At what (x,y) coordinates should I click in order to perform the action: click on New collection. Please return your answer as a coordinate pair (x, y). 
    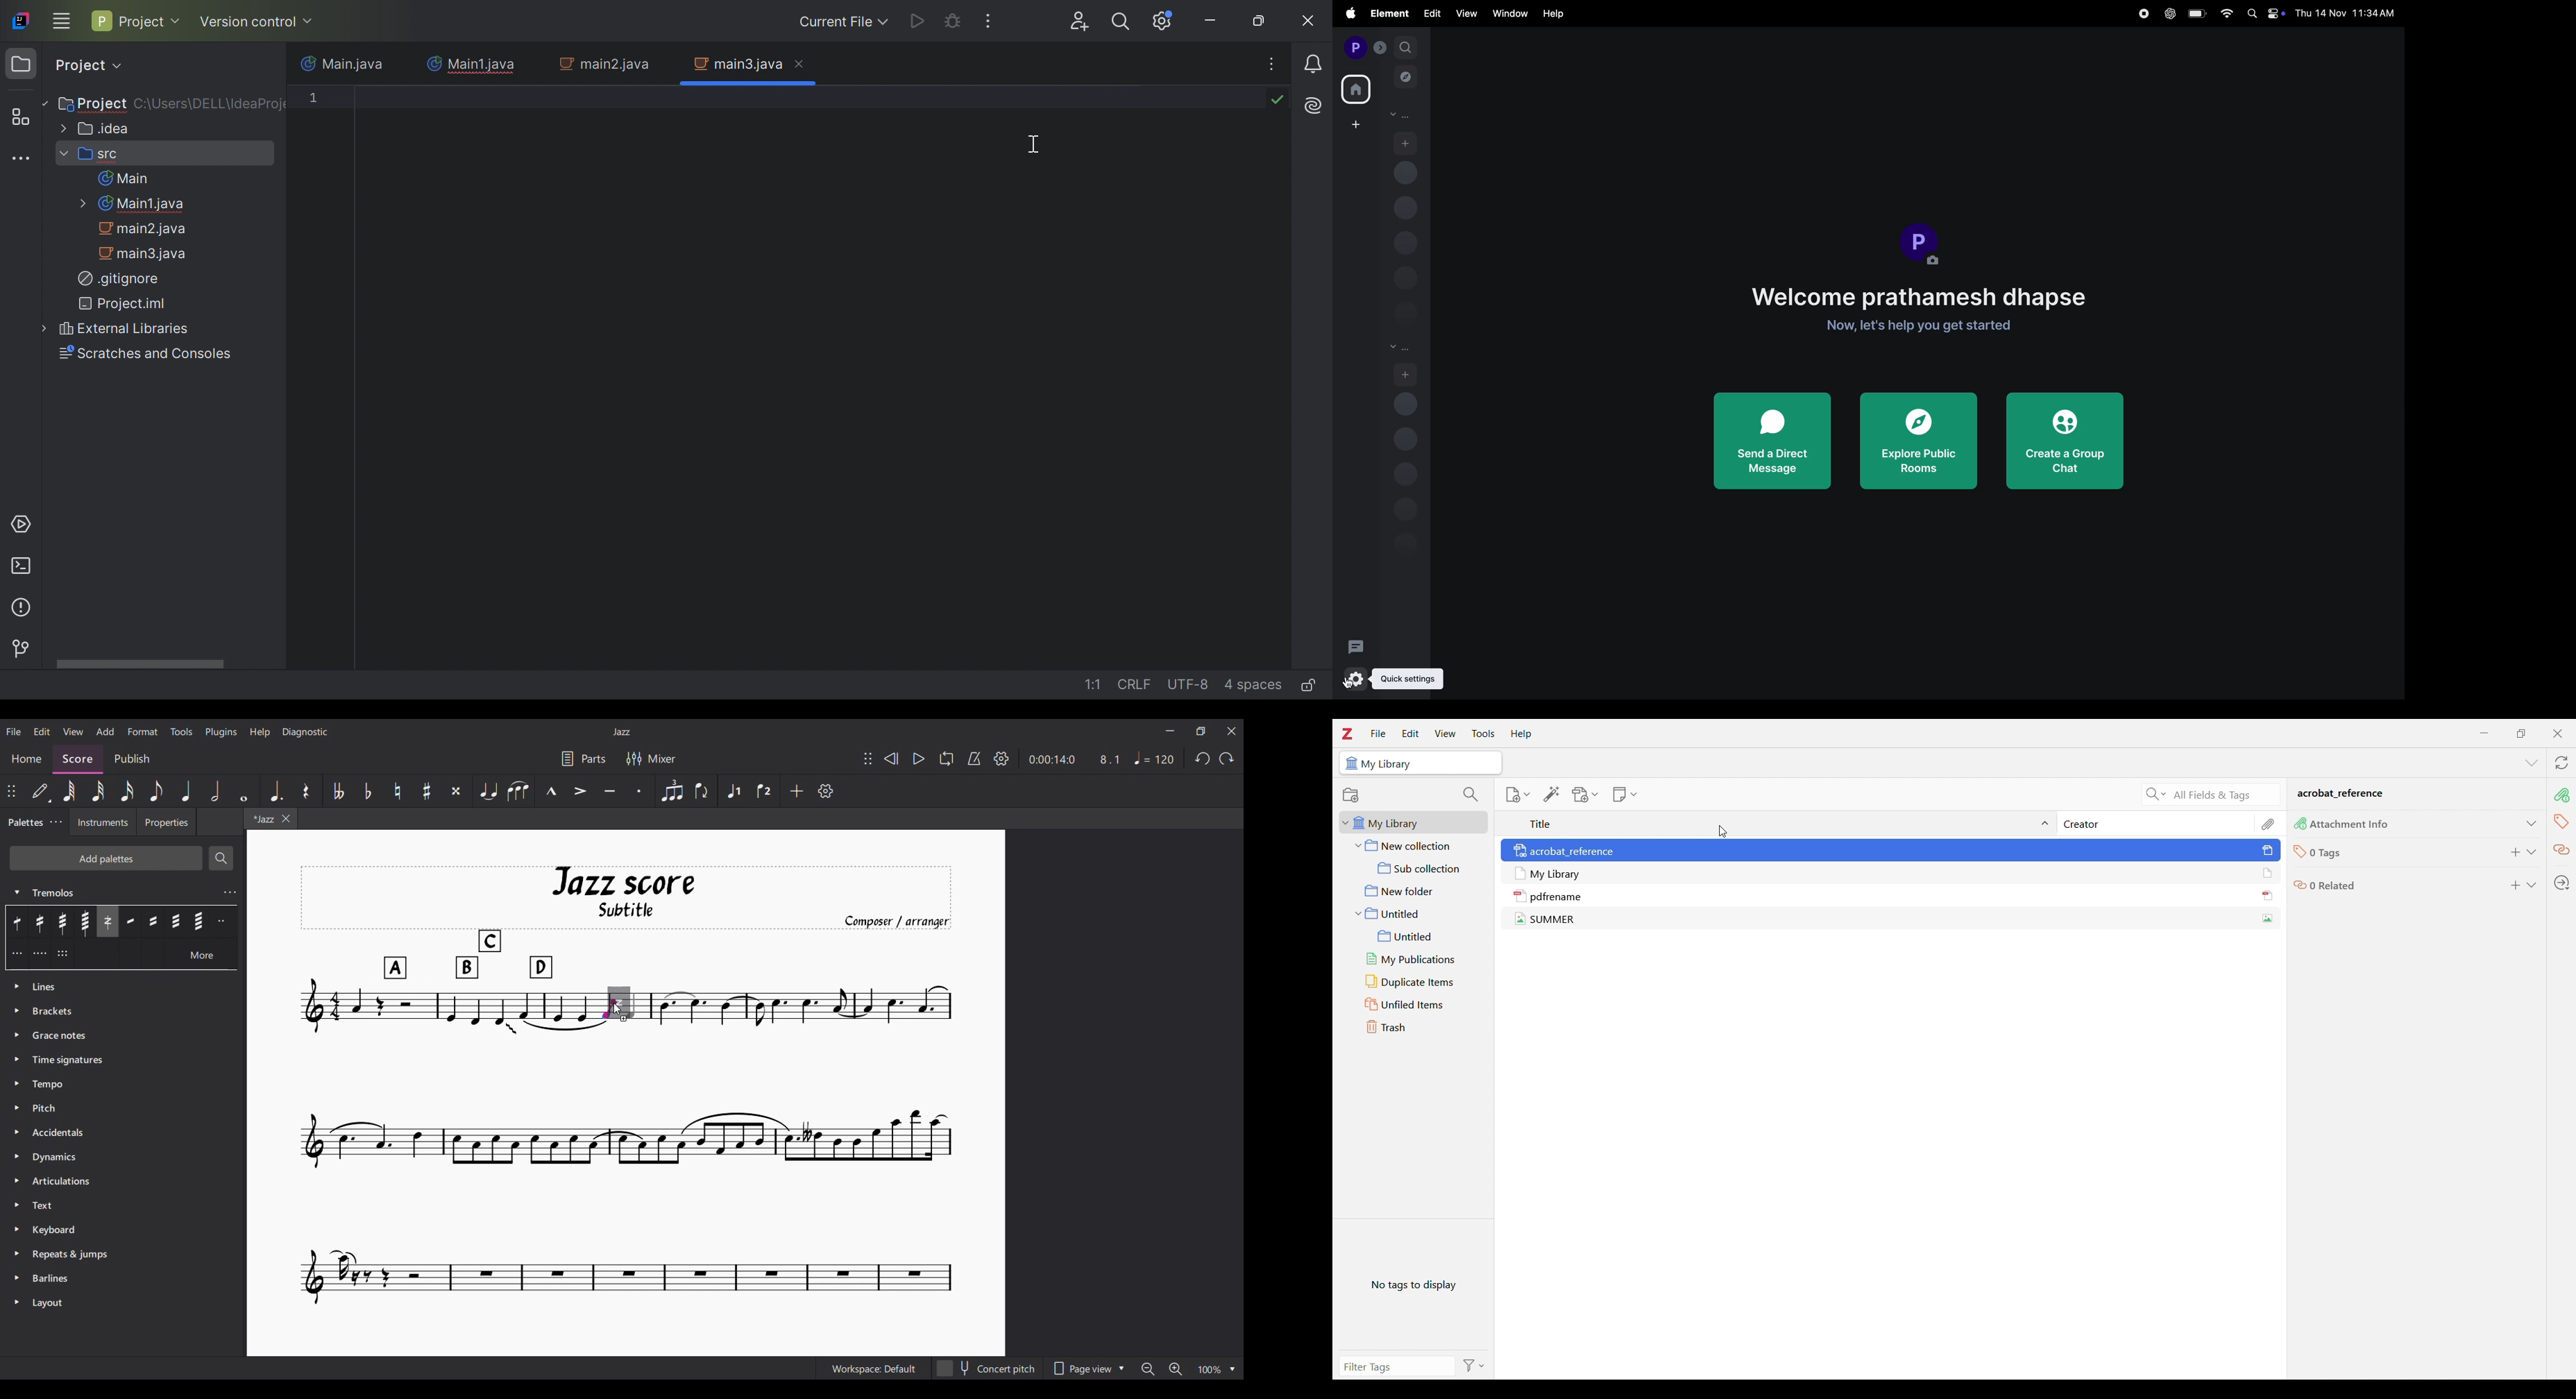
    Looking at the image, I should click on (1415, 845).